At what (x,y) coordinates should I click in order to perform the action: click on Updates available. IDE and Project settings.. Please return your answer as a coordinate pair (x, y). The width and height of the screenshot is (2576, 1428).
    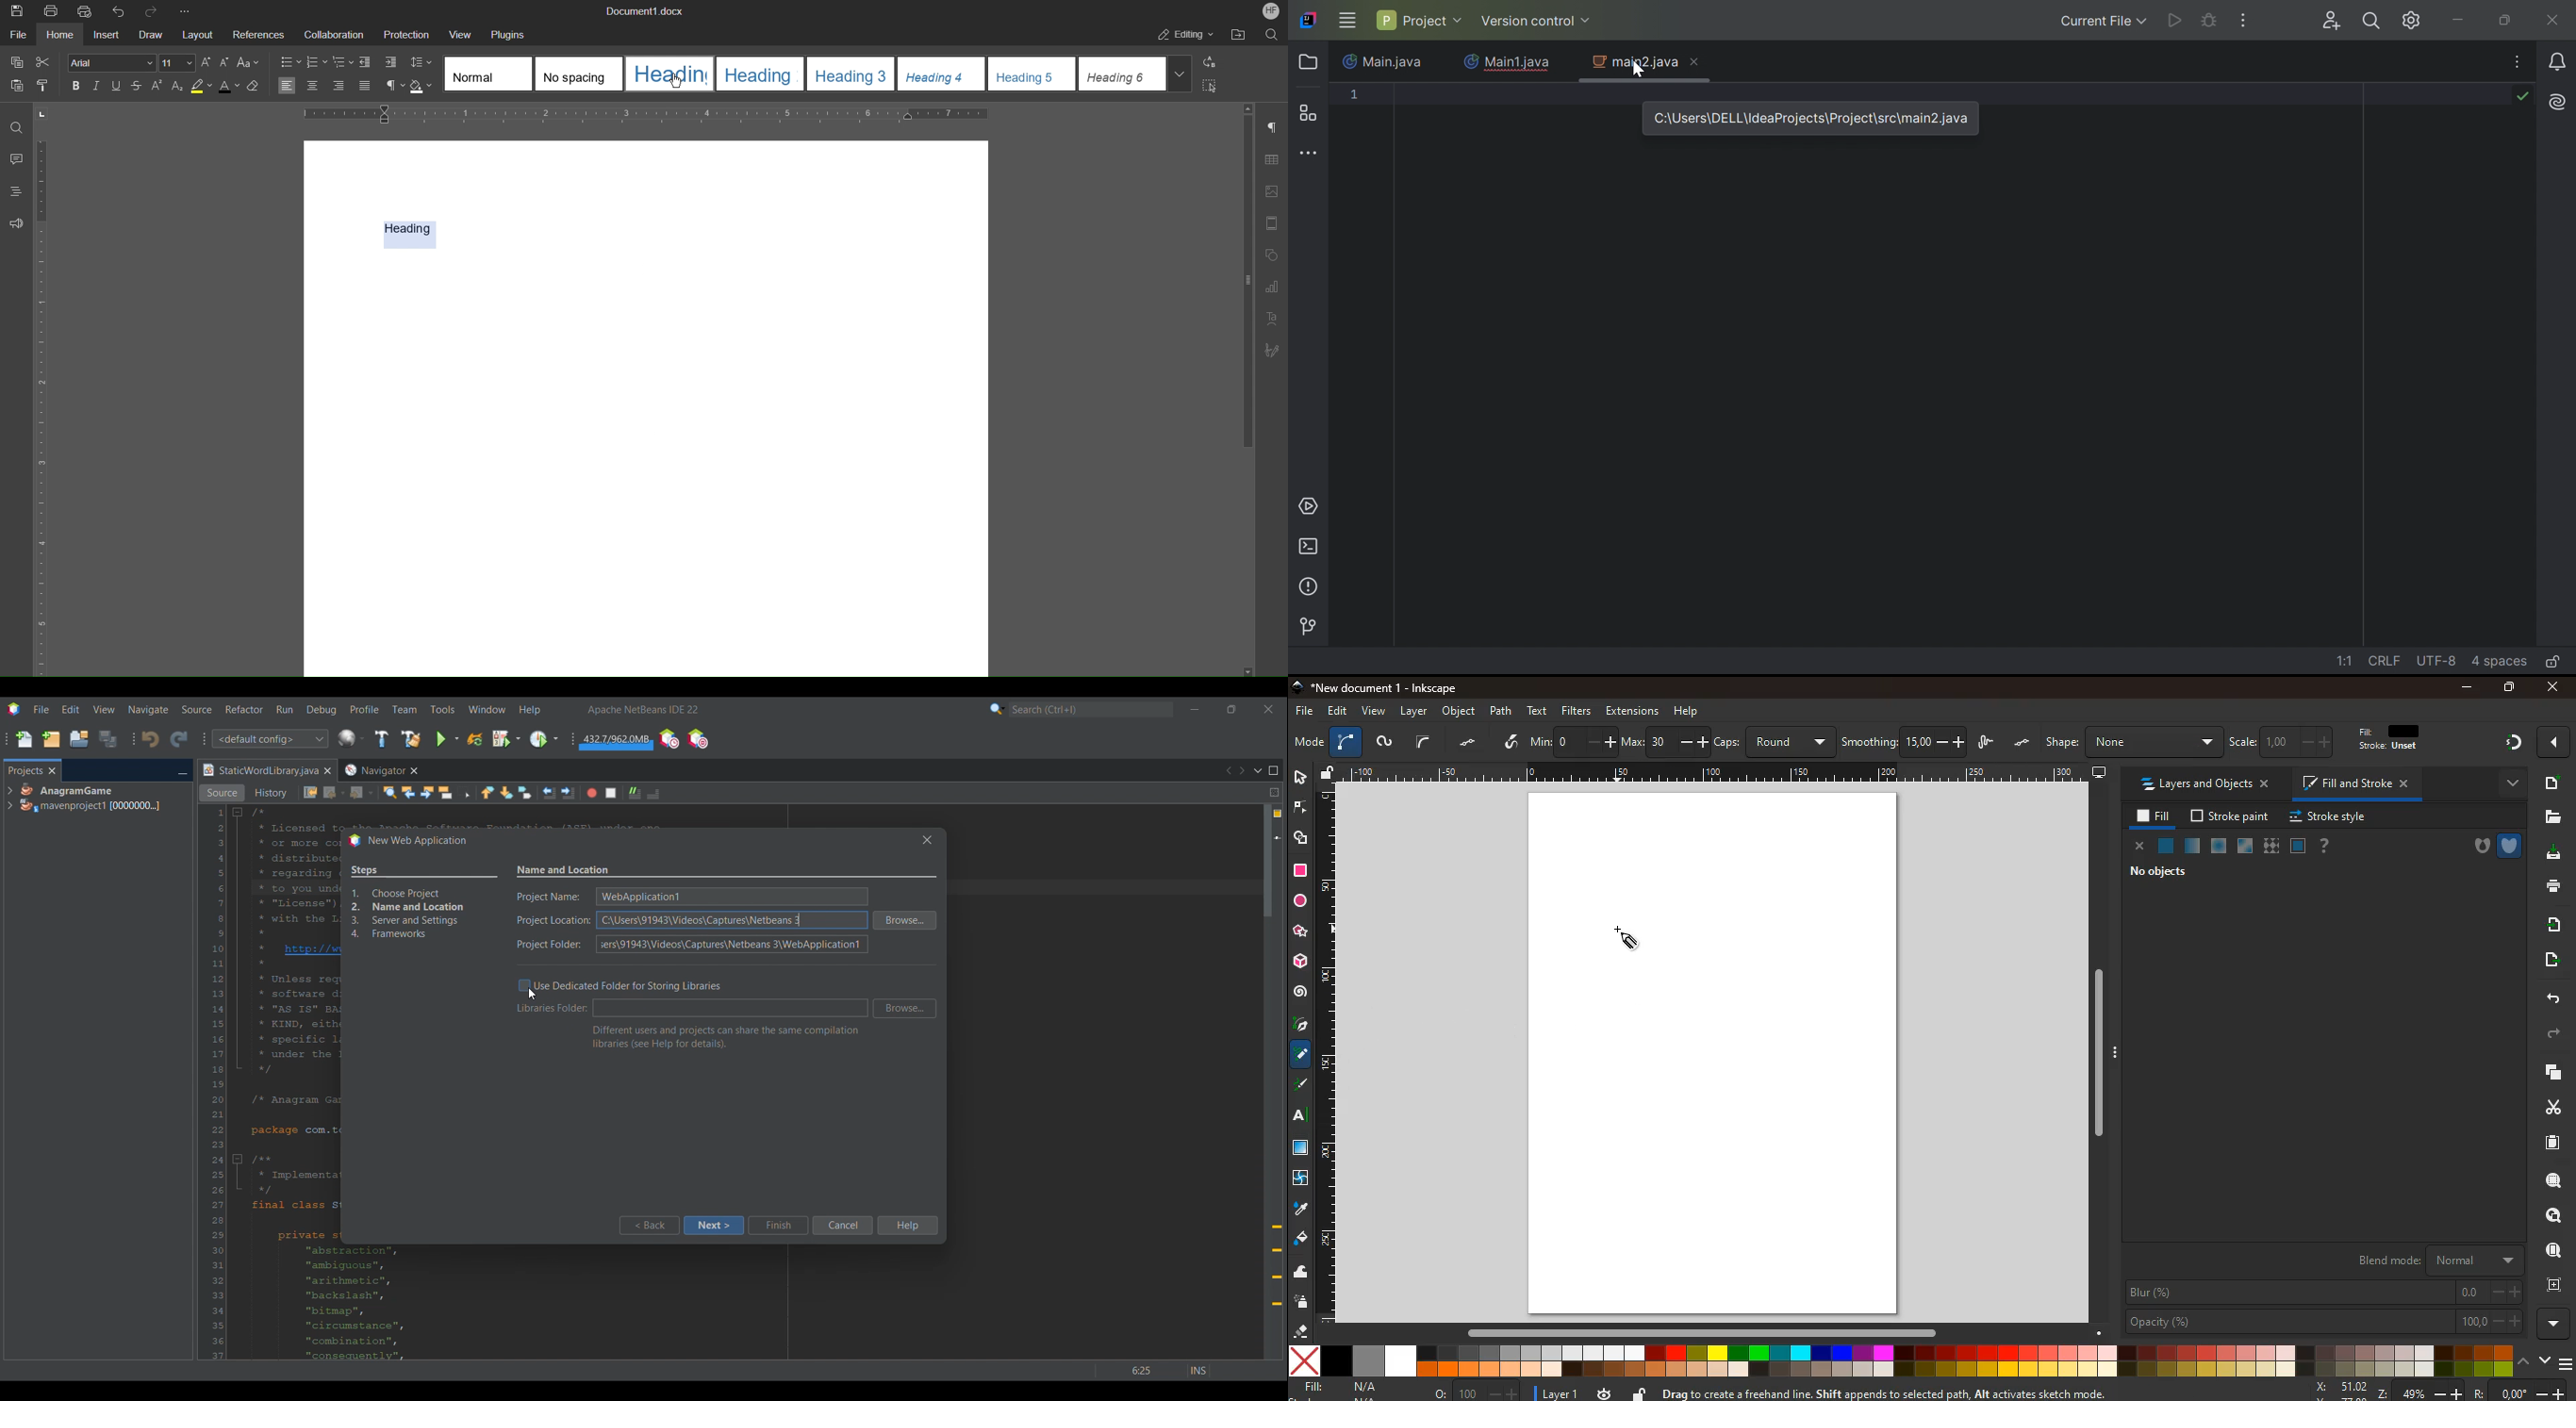
    Looking at the image, I should click on (2411, 20).